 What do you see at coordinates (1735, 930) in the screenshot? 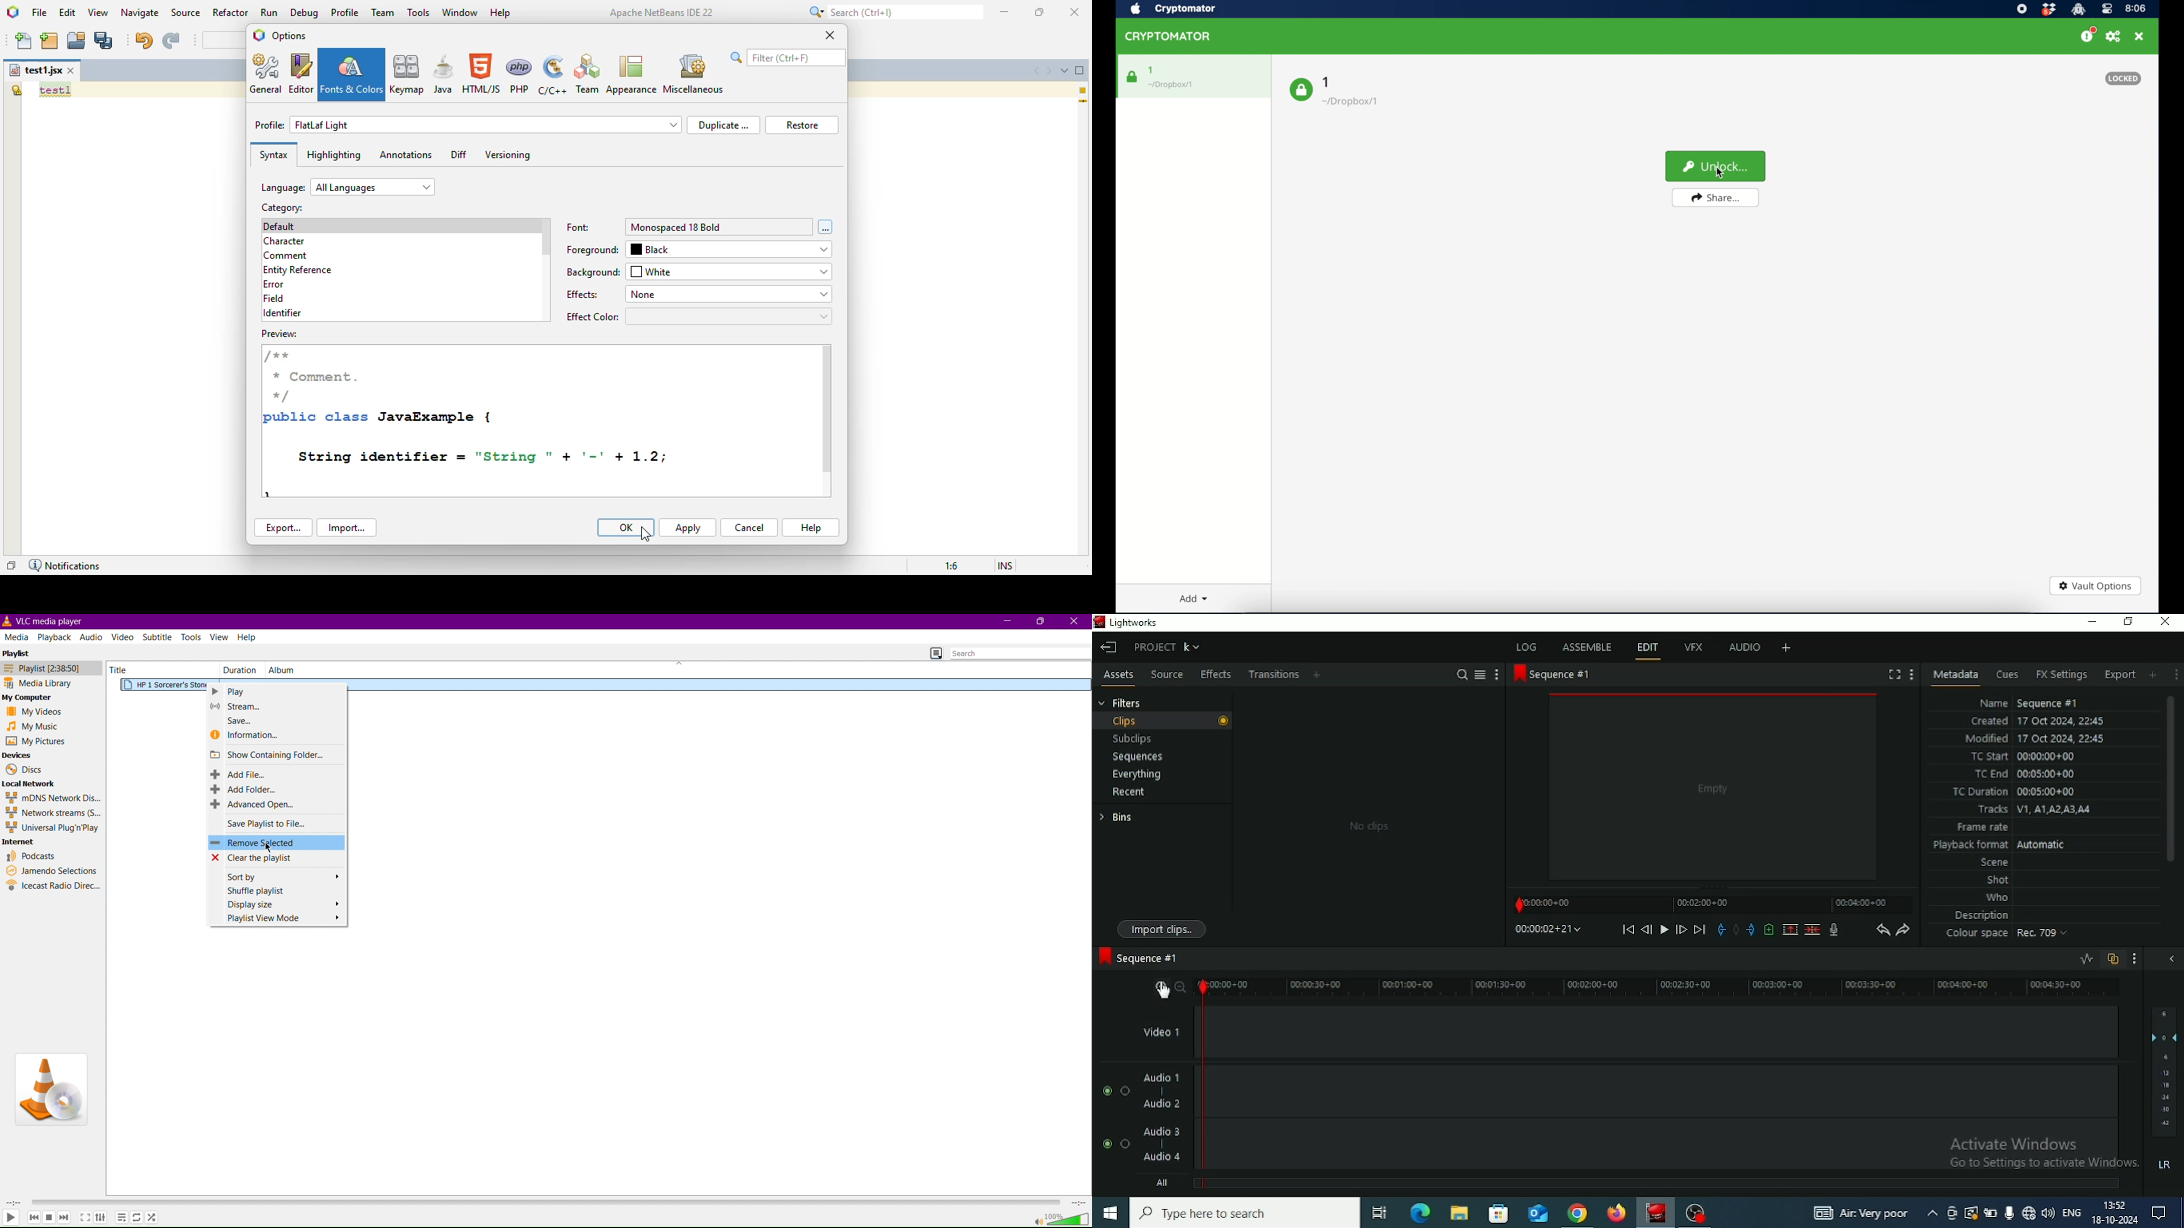
I see `Clear all marks` at bounding box center [1735, 930].